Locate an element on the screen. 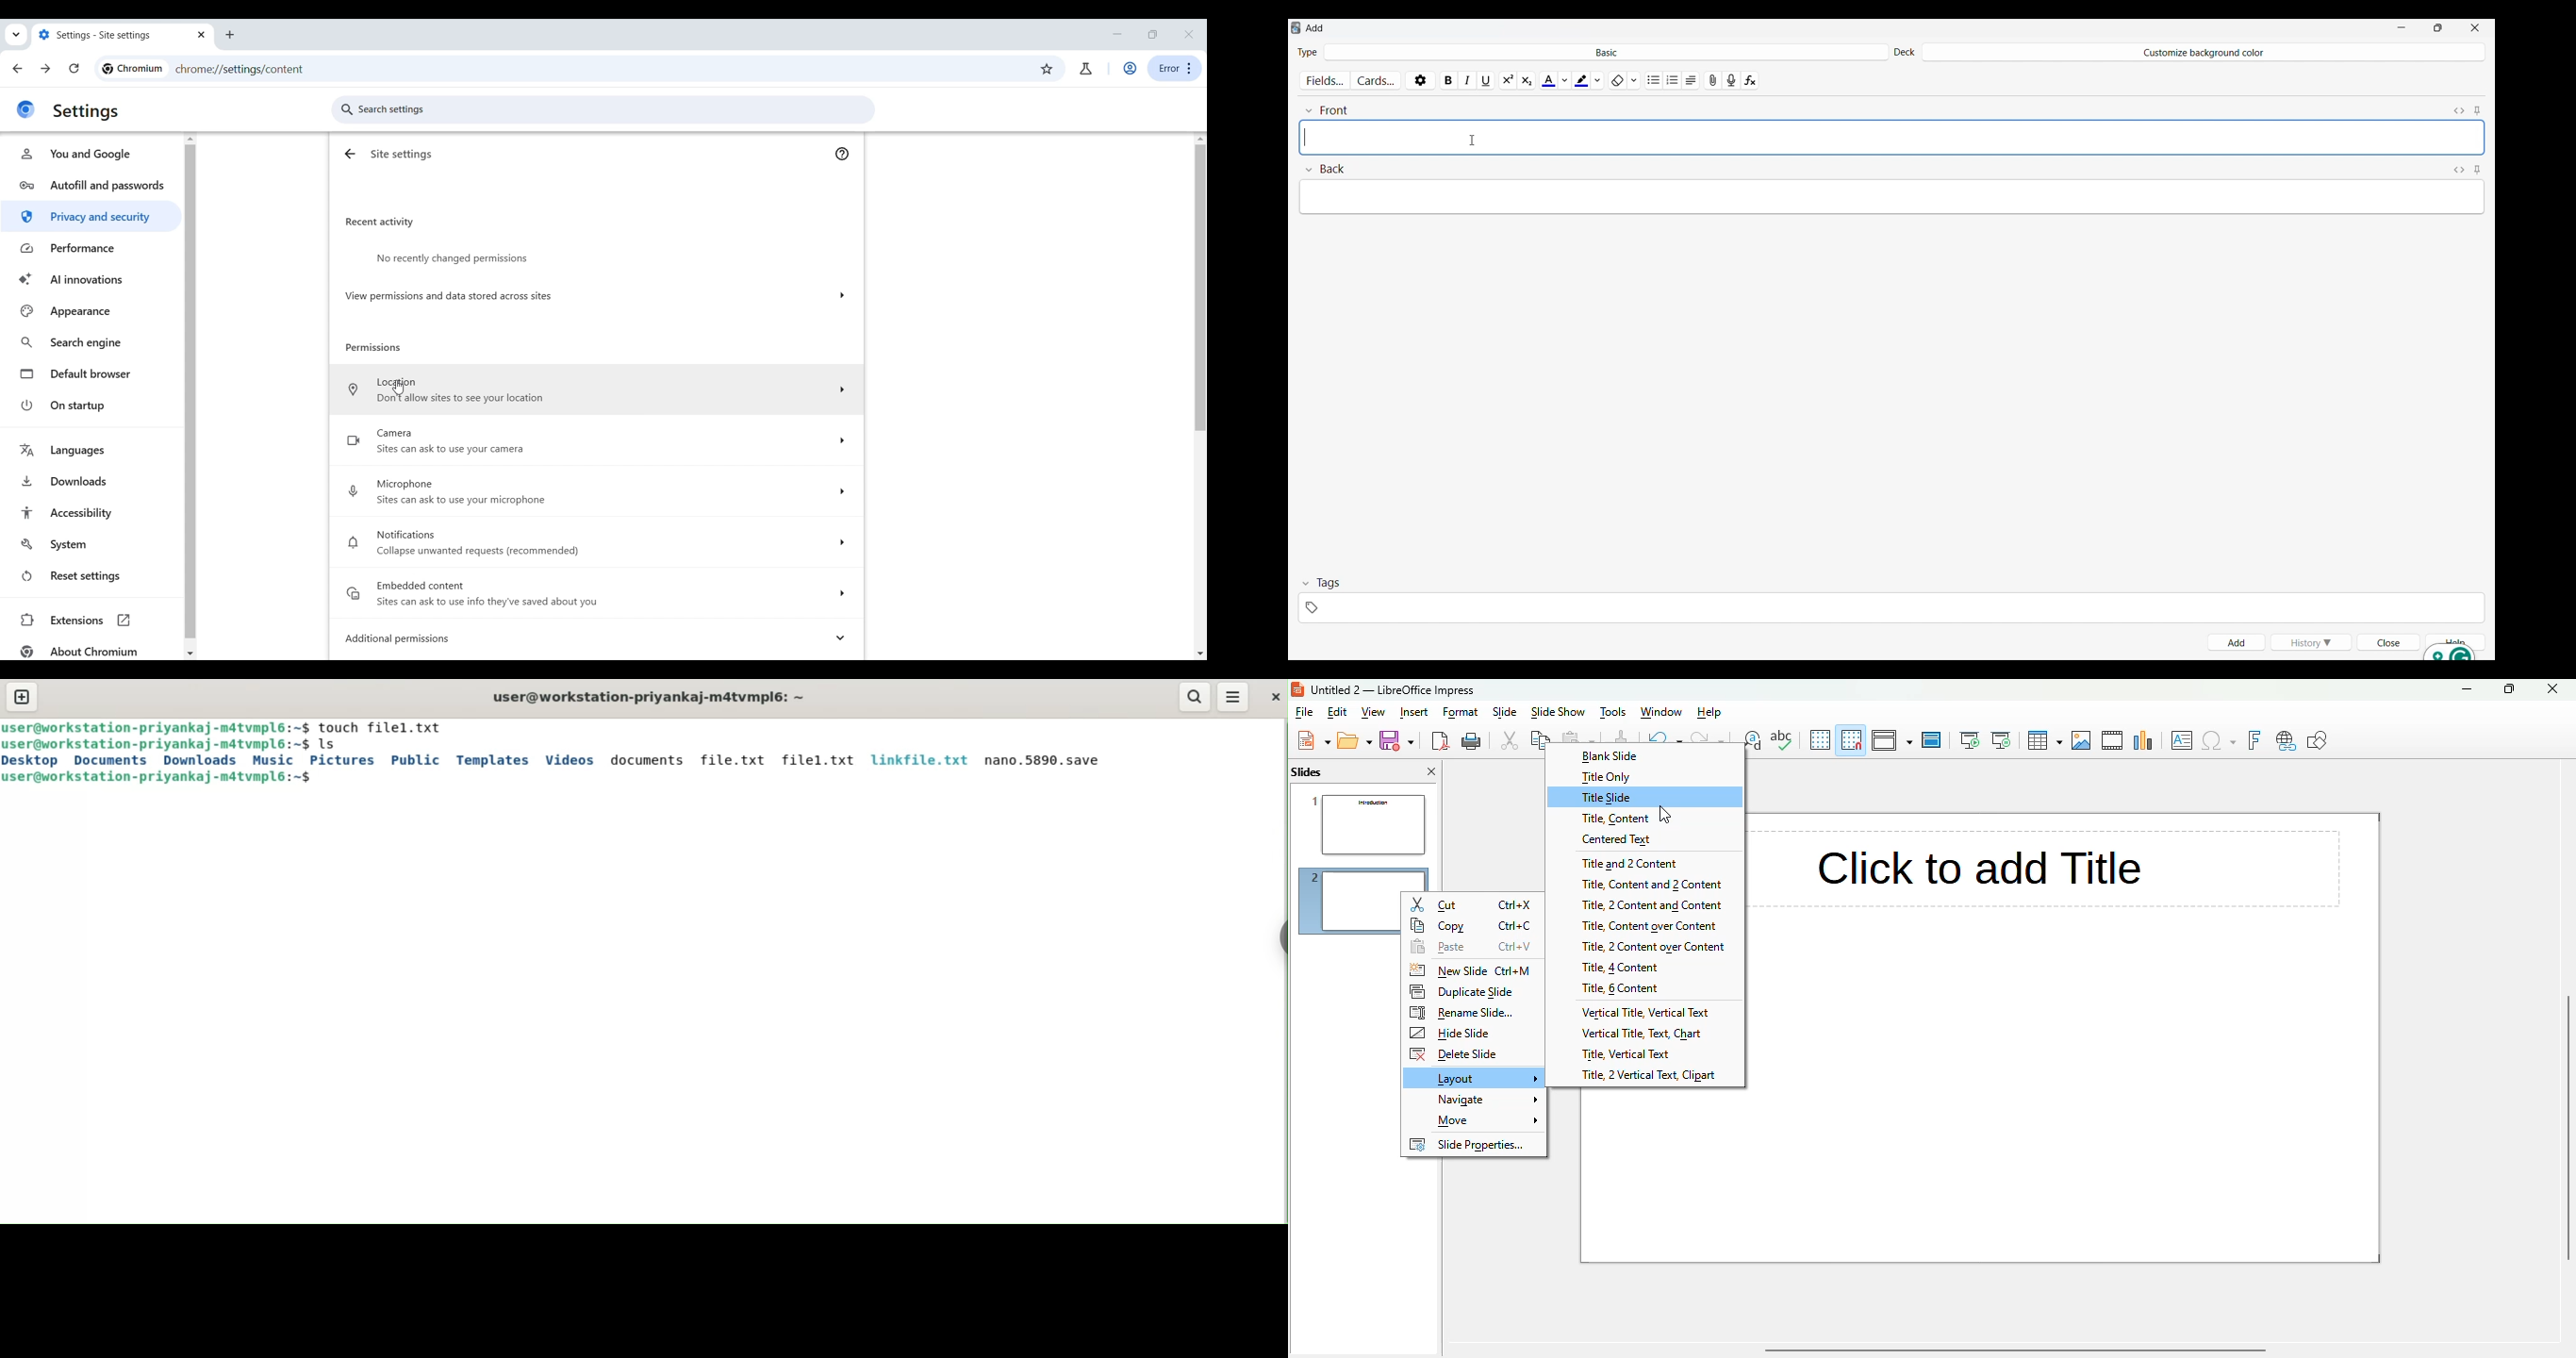 Image resolution: width=2576 pixels, height=1372 pixels. Languages is located at coordinates (89, 450).